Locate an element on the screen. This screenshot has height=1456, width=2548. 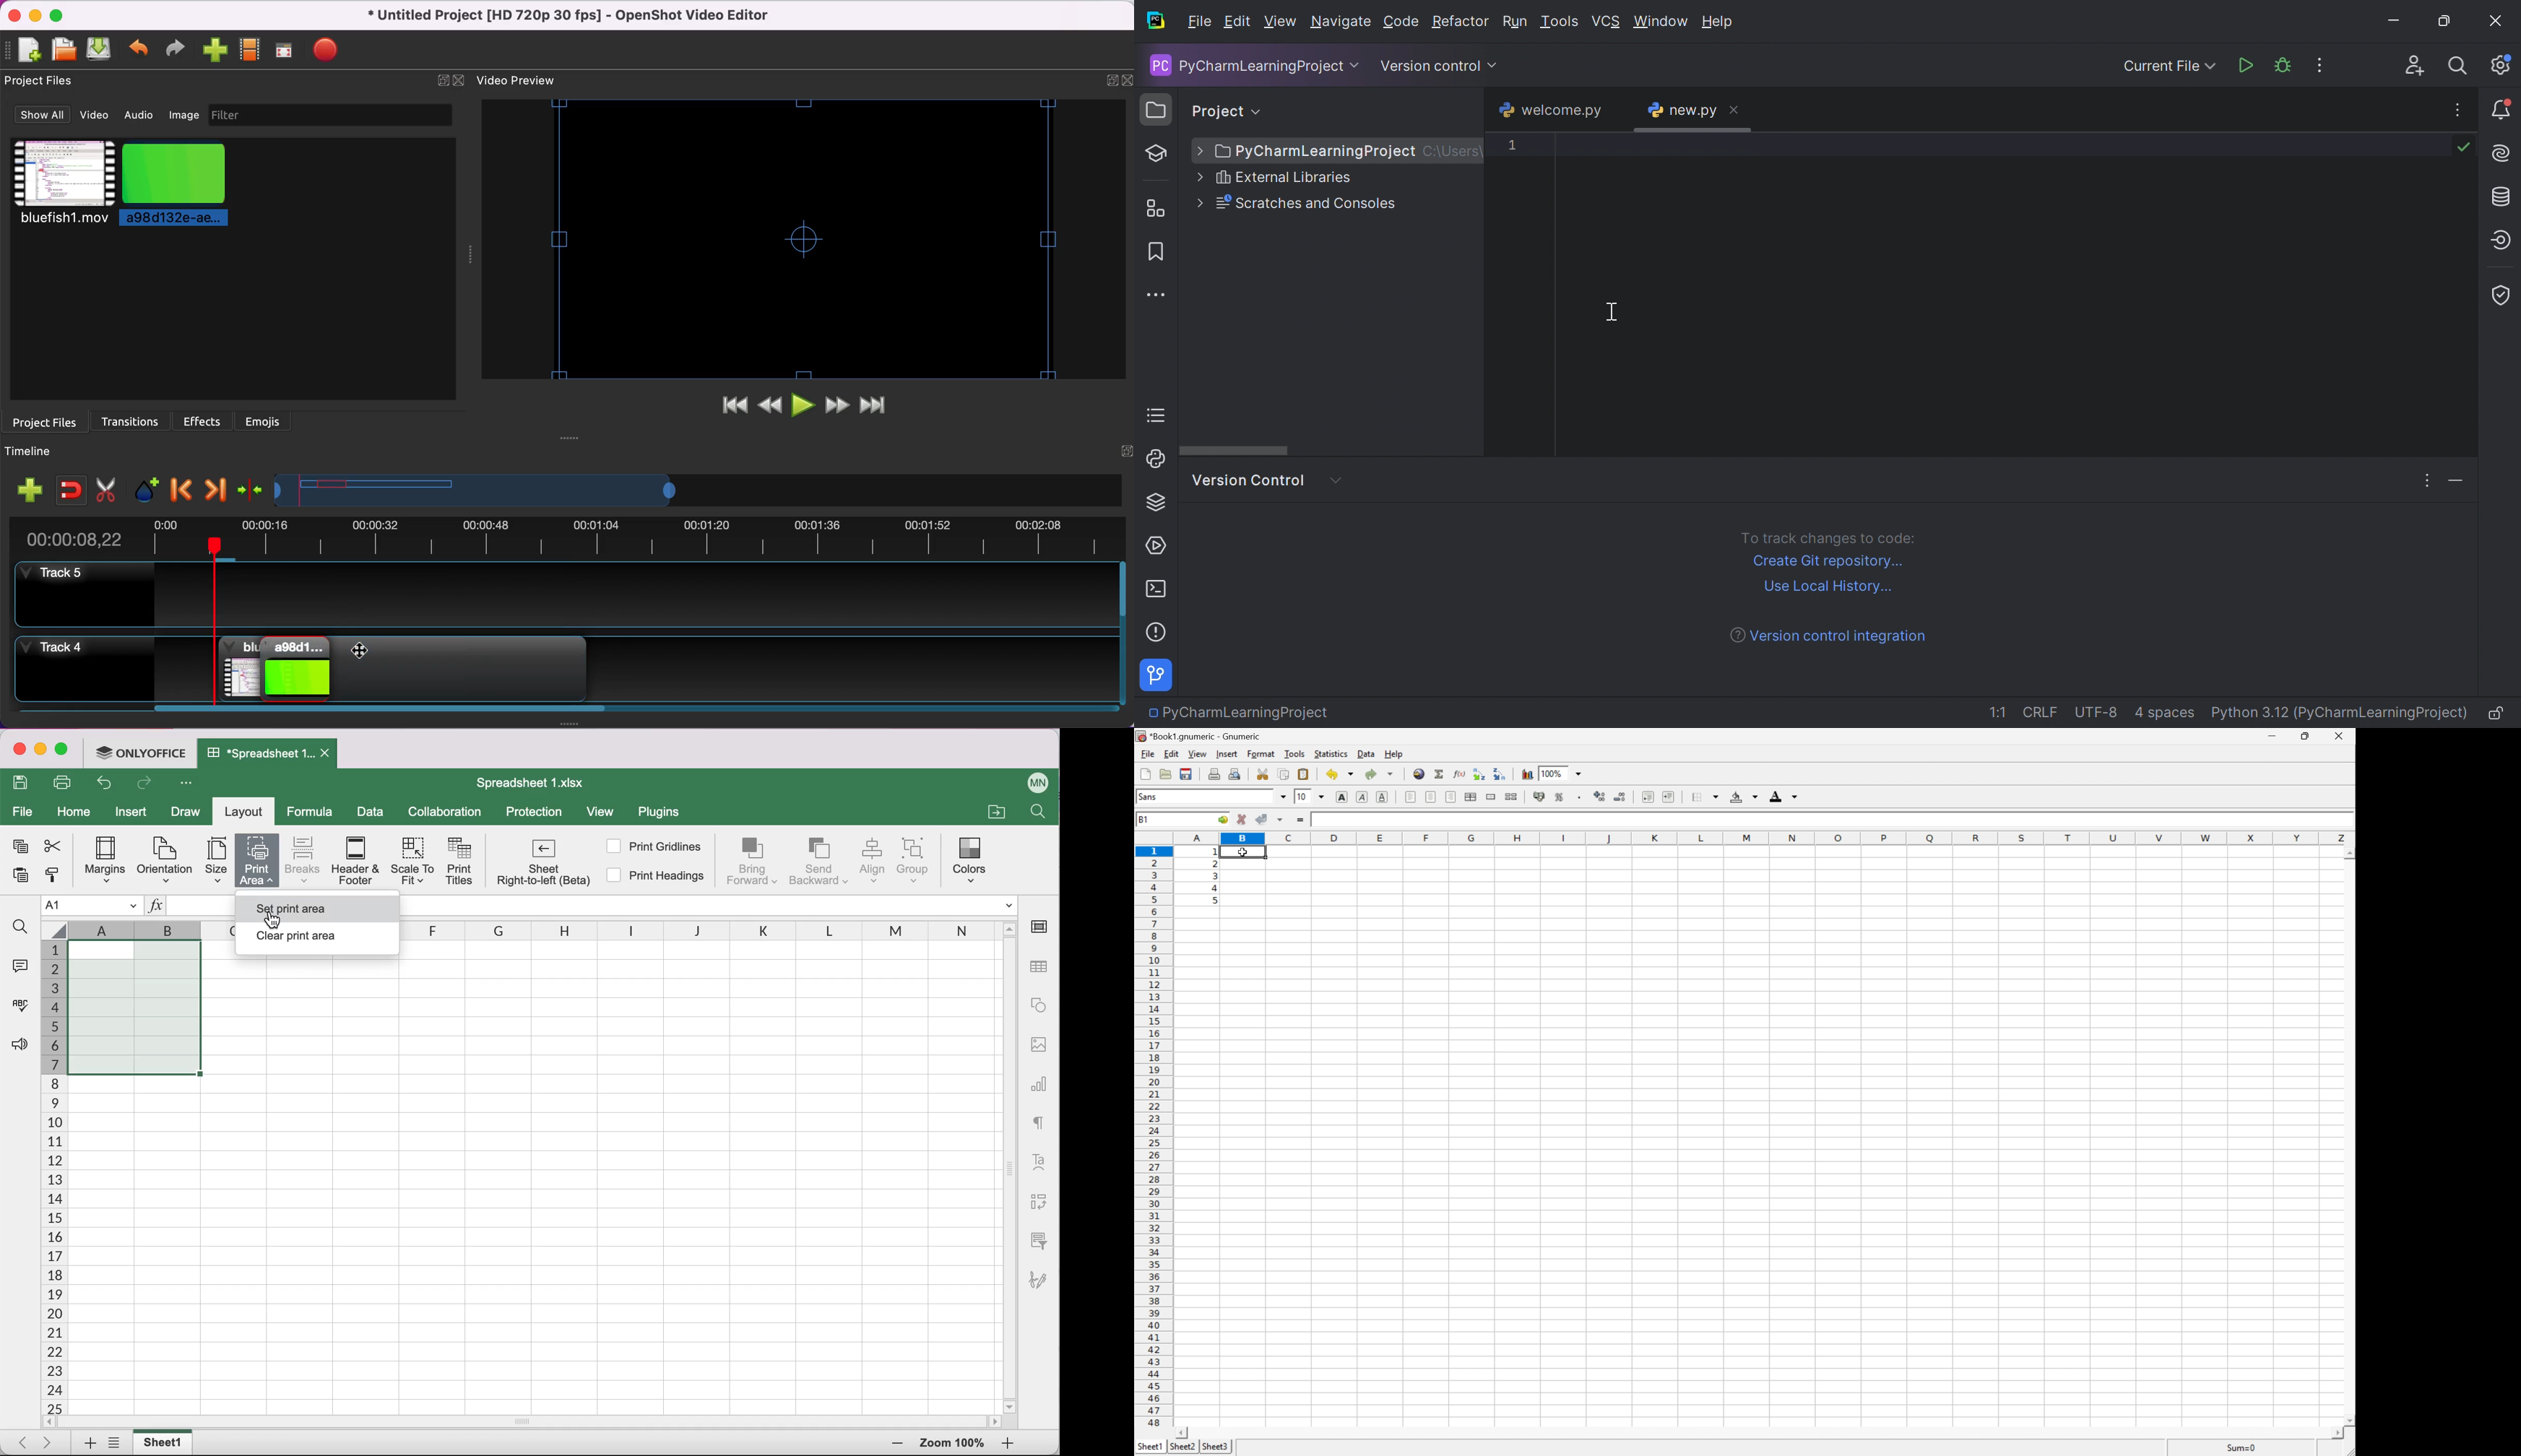
View is located at coordinates (1198, 753).